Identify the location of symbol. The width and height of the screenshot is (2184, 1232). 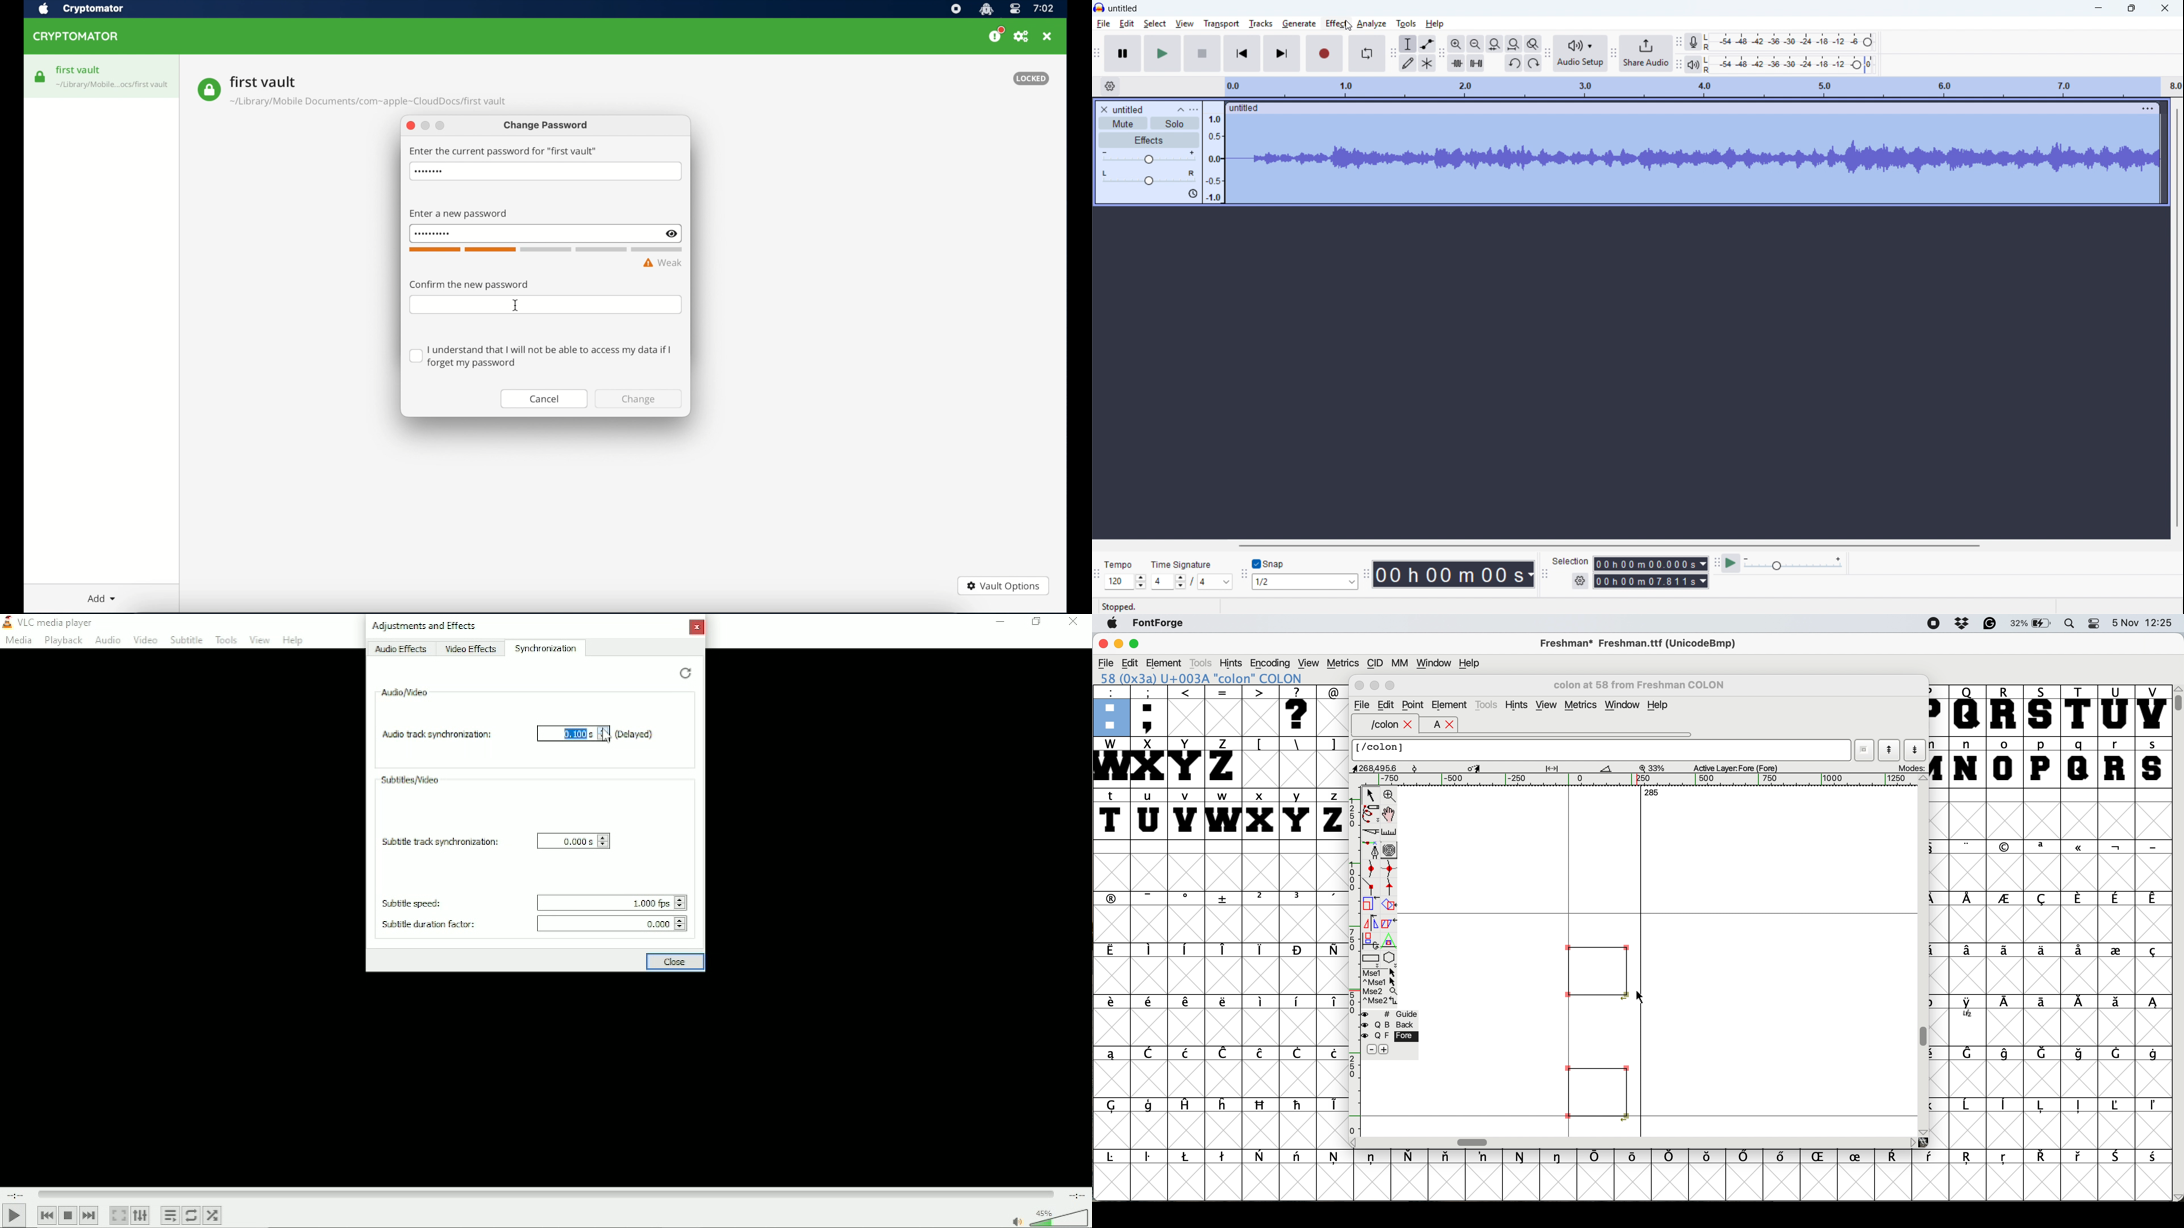
(2004, 900).